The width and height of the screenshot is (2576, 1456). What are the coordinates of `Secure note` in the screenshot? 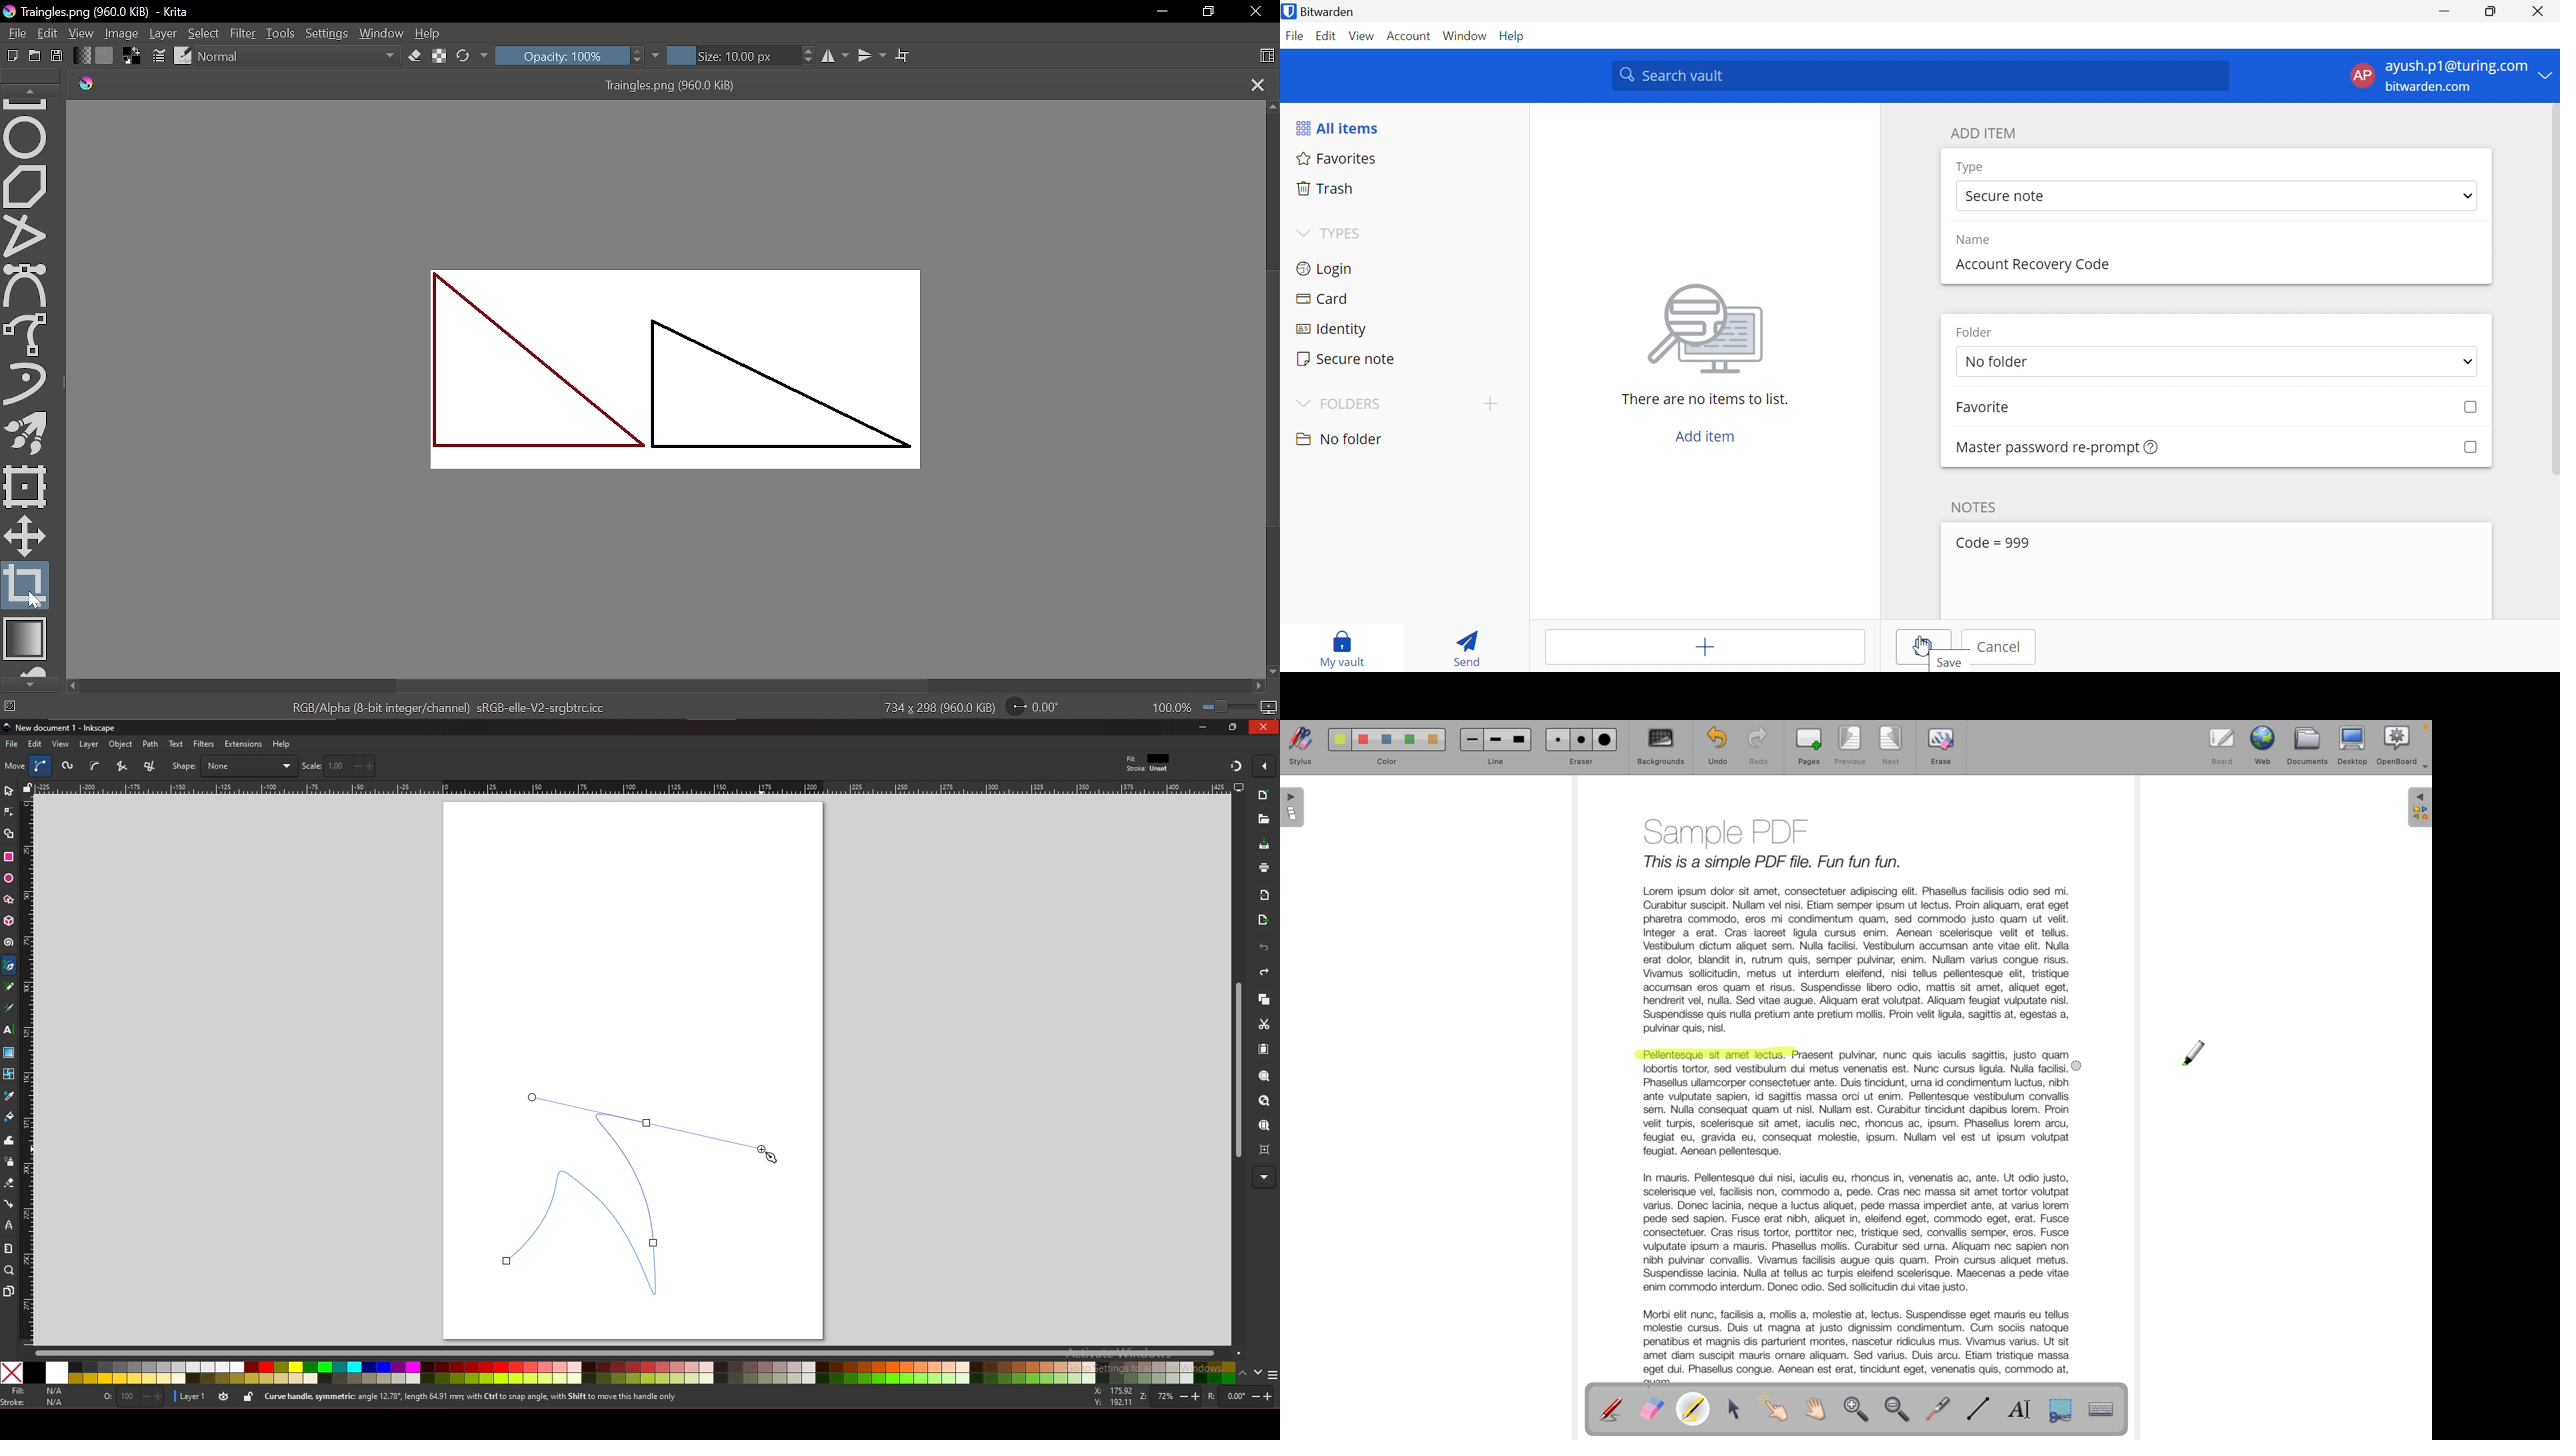 It's located at (1347, 358).